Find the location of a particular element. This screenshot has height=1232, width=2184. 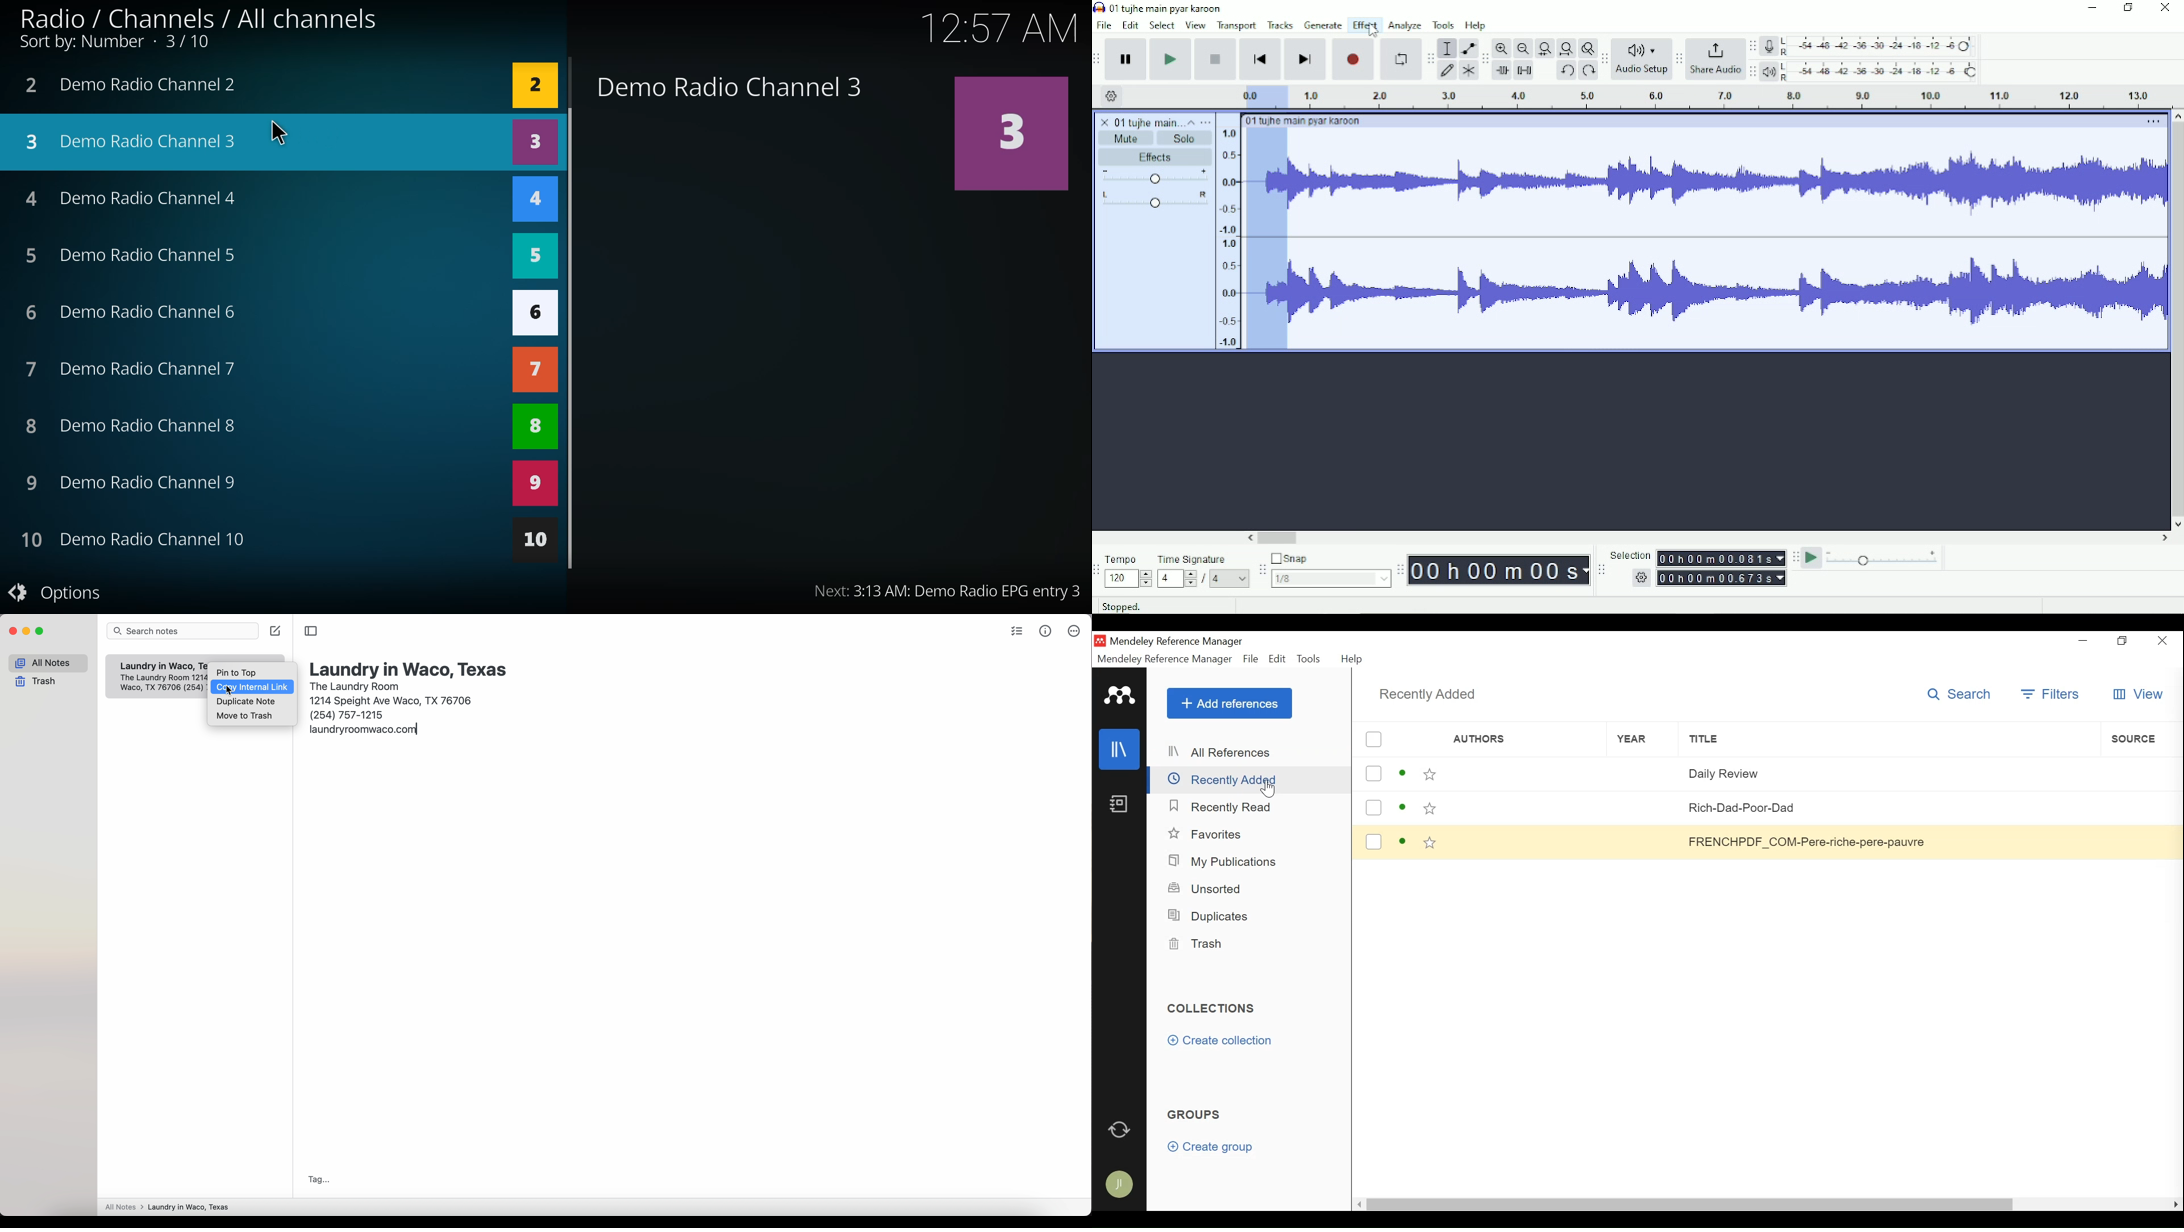

maximize app is located at coordinates (40, 631).